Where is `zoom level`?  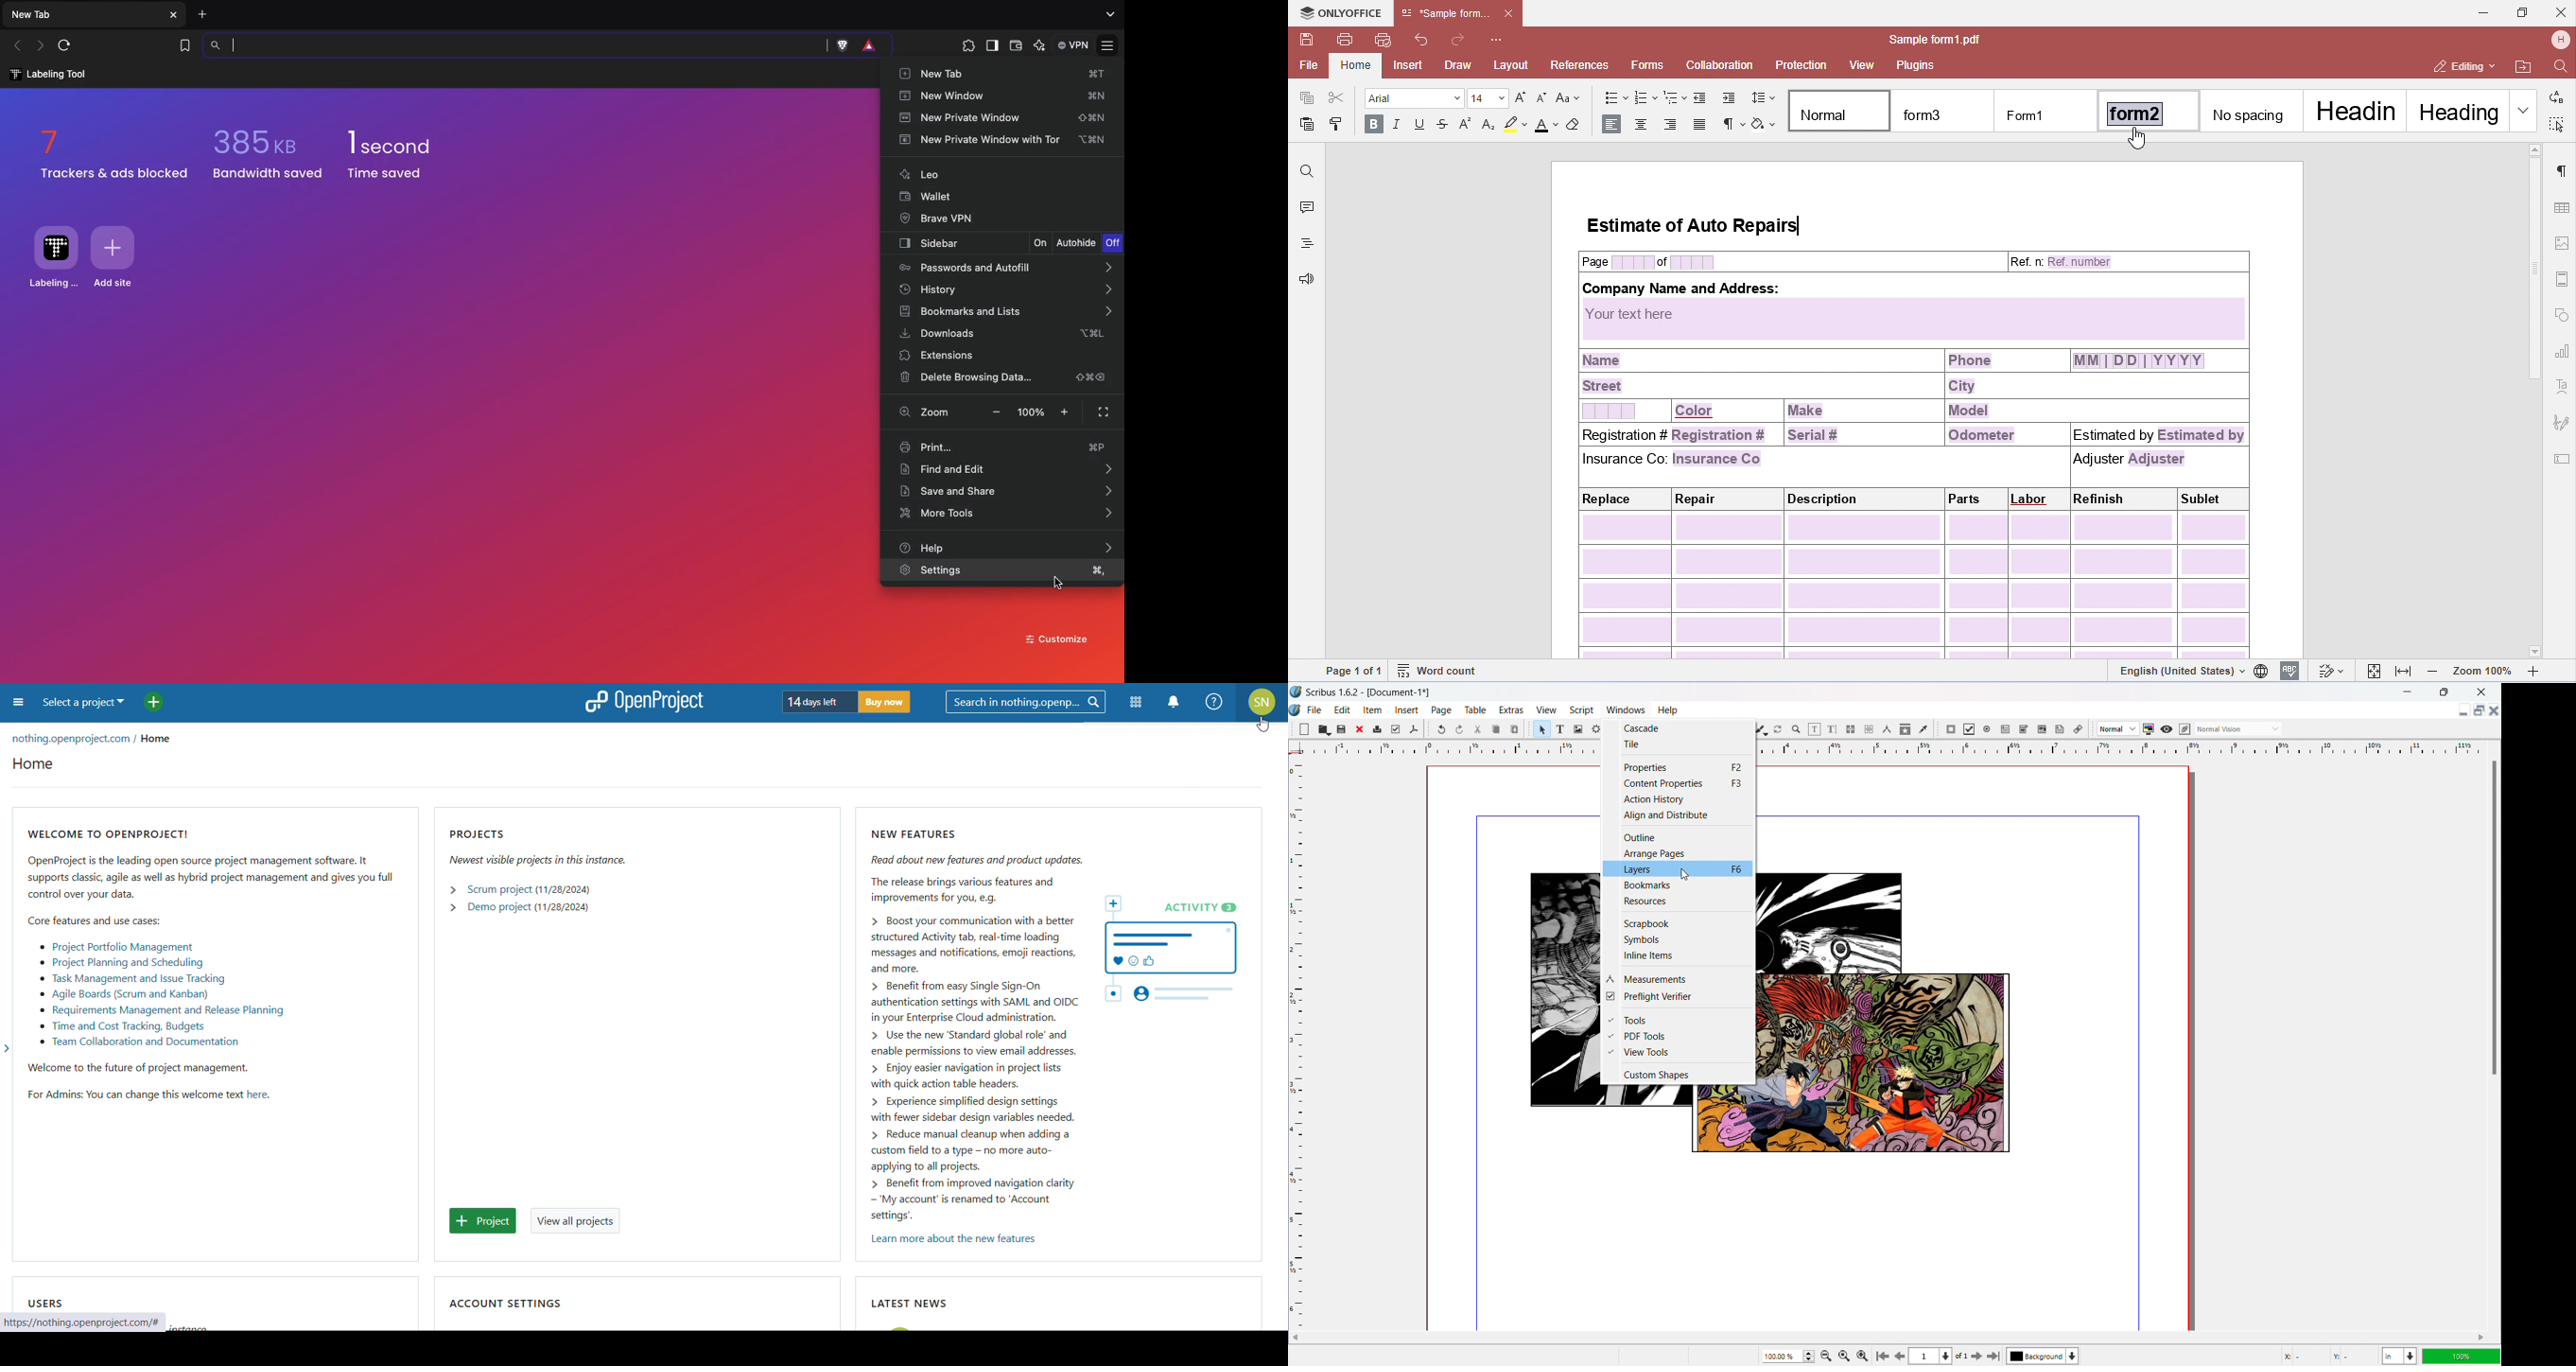 zoom level is located at coordinates (2463, 1356).